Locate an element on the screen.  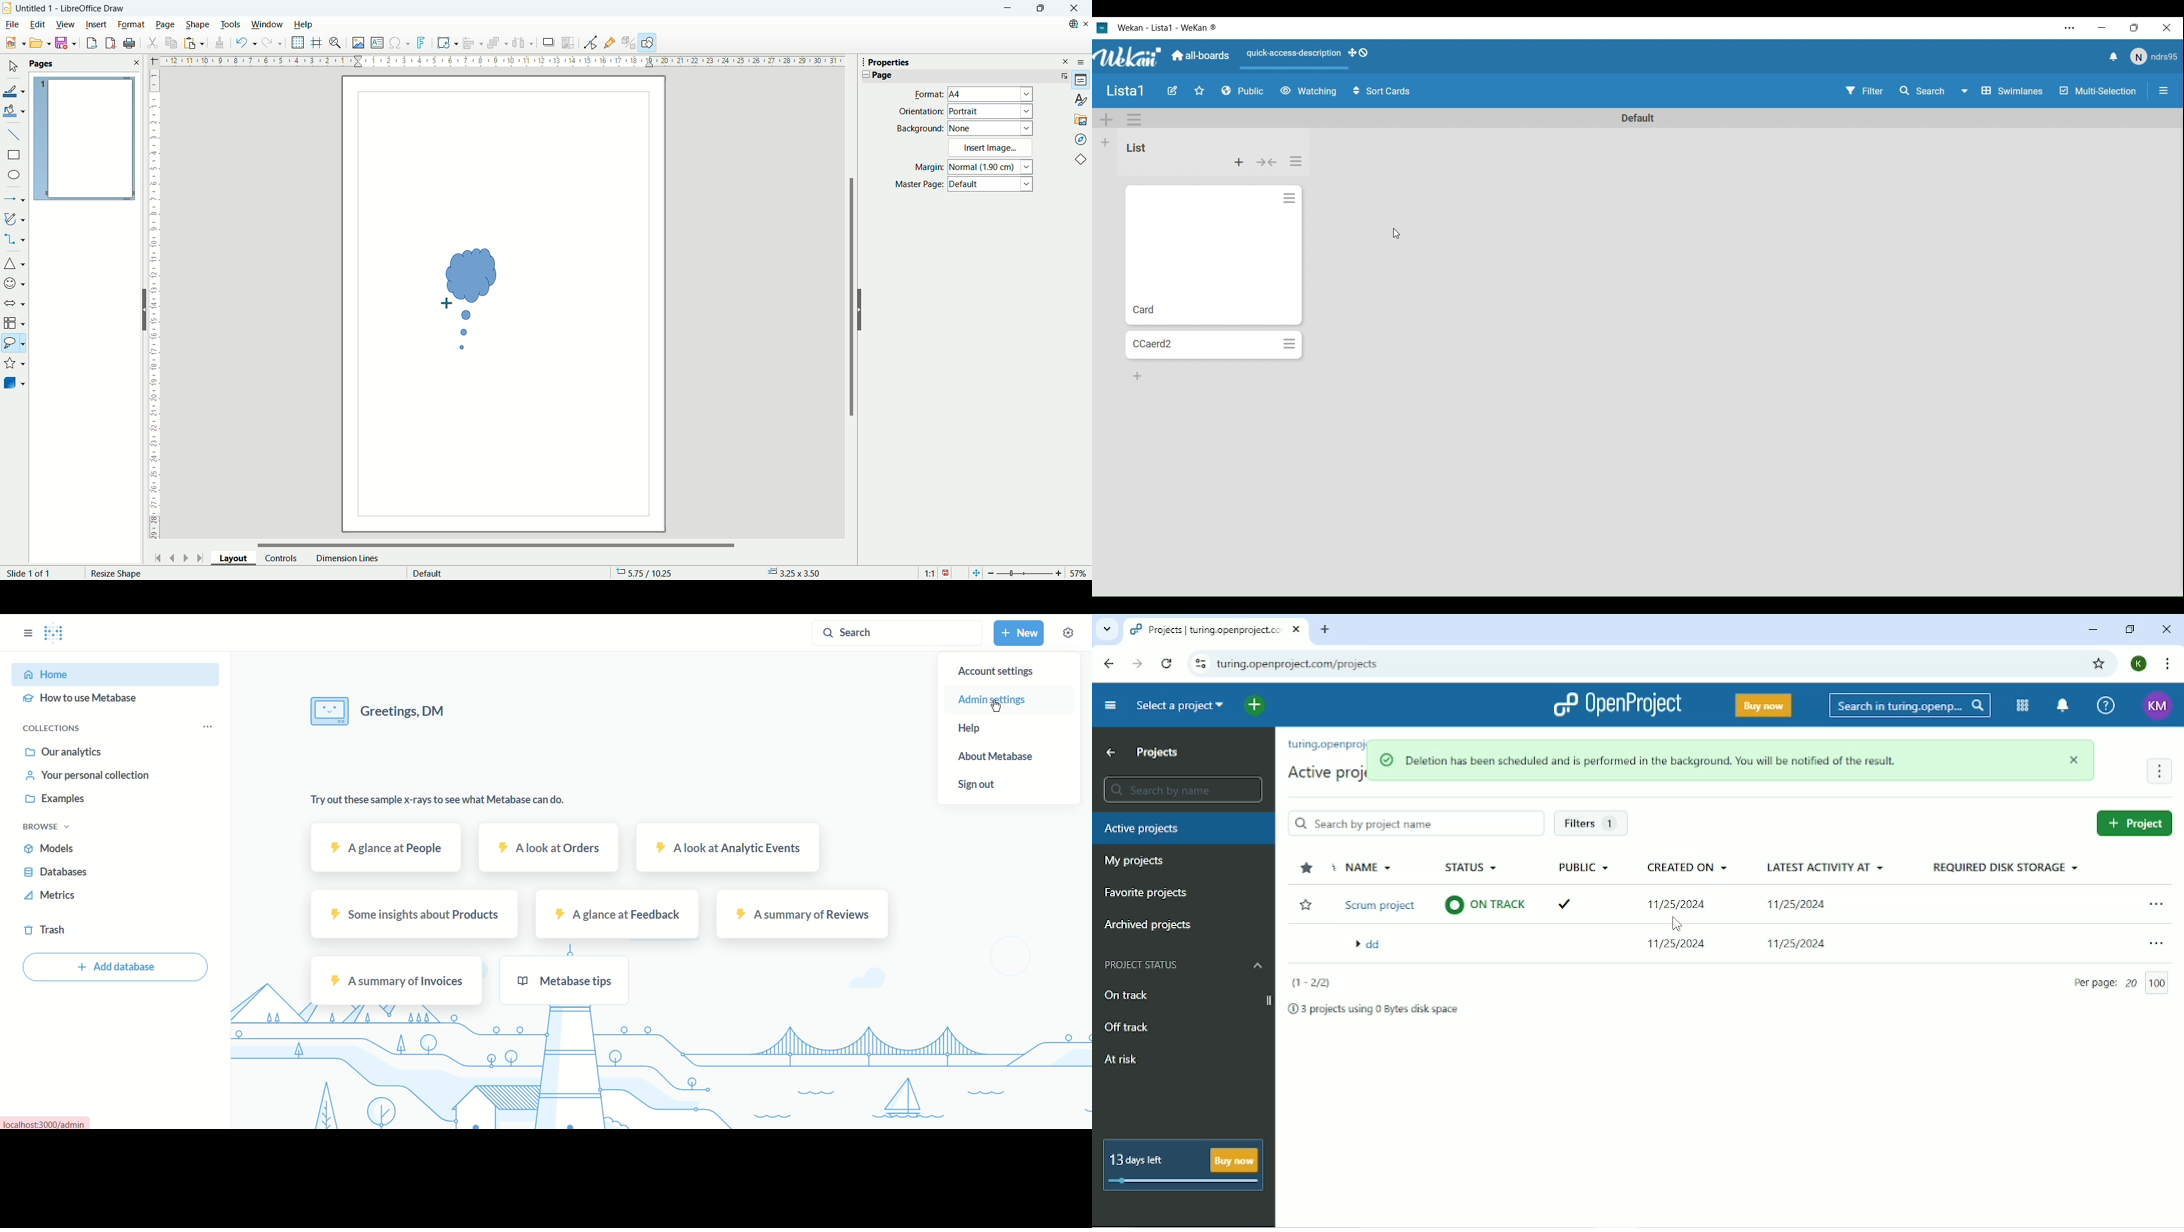
Maximize is located at coordinates (2138, 28).